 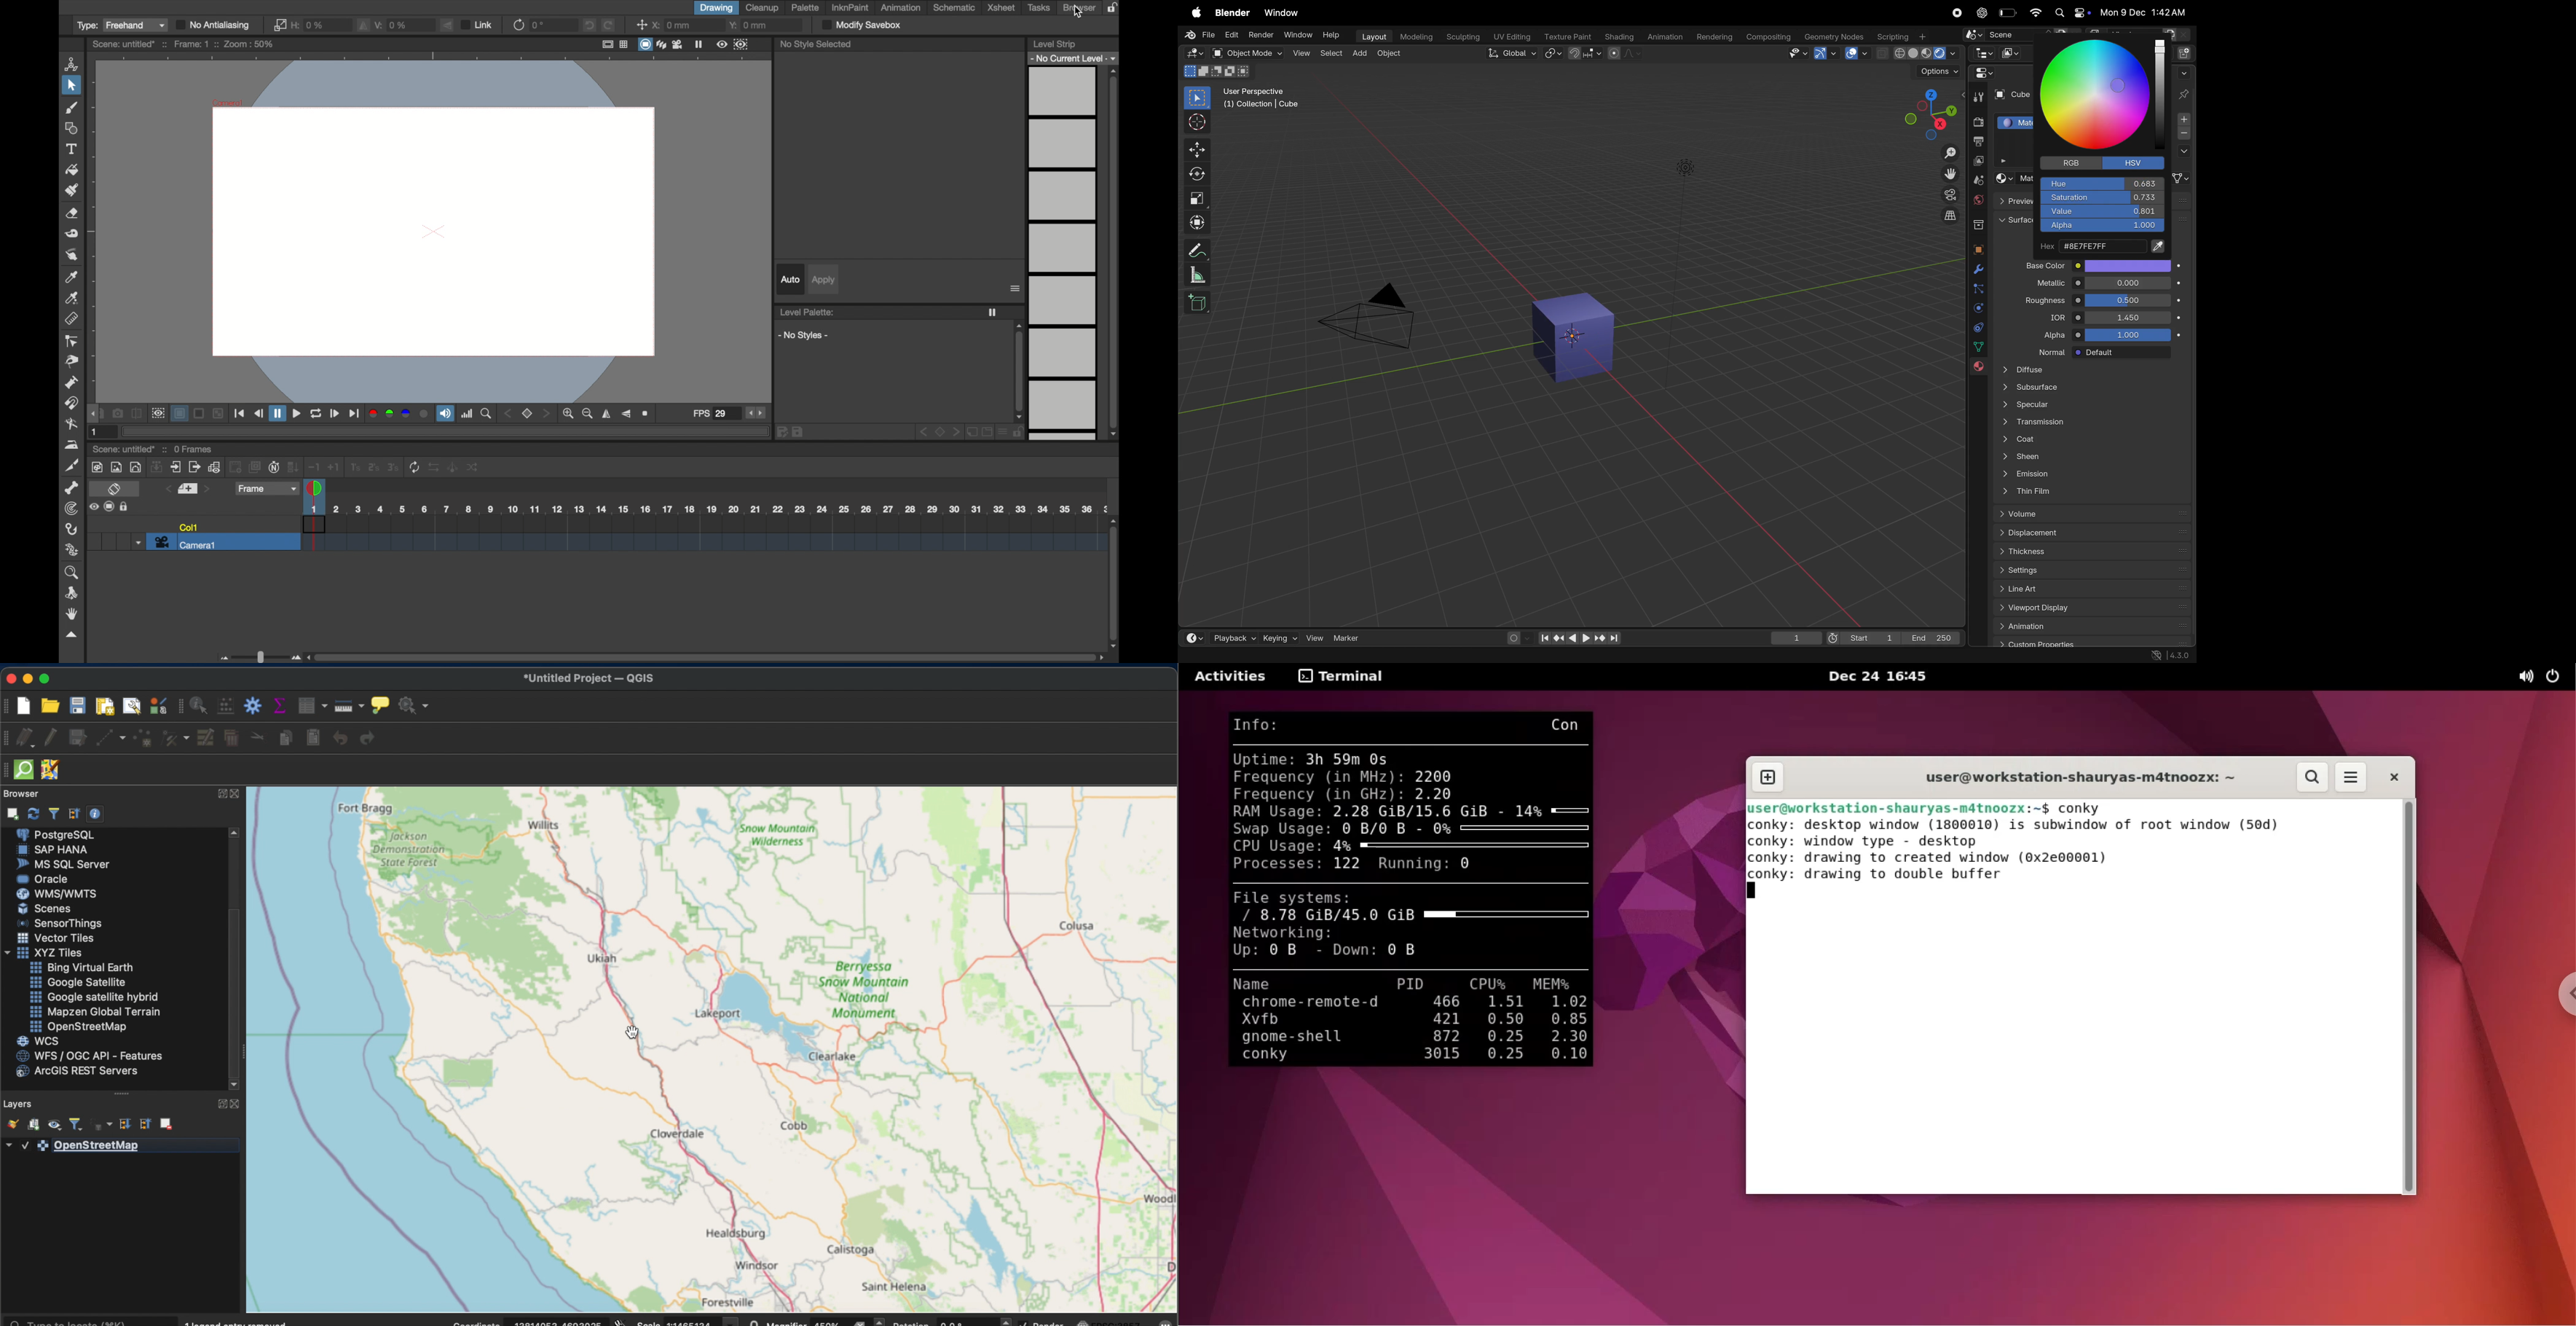 I want to click on mode, so click(x=1218, y=70).